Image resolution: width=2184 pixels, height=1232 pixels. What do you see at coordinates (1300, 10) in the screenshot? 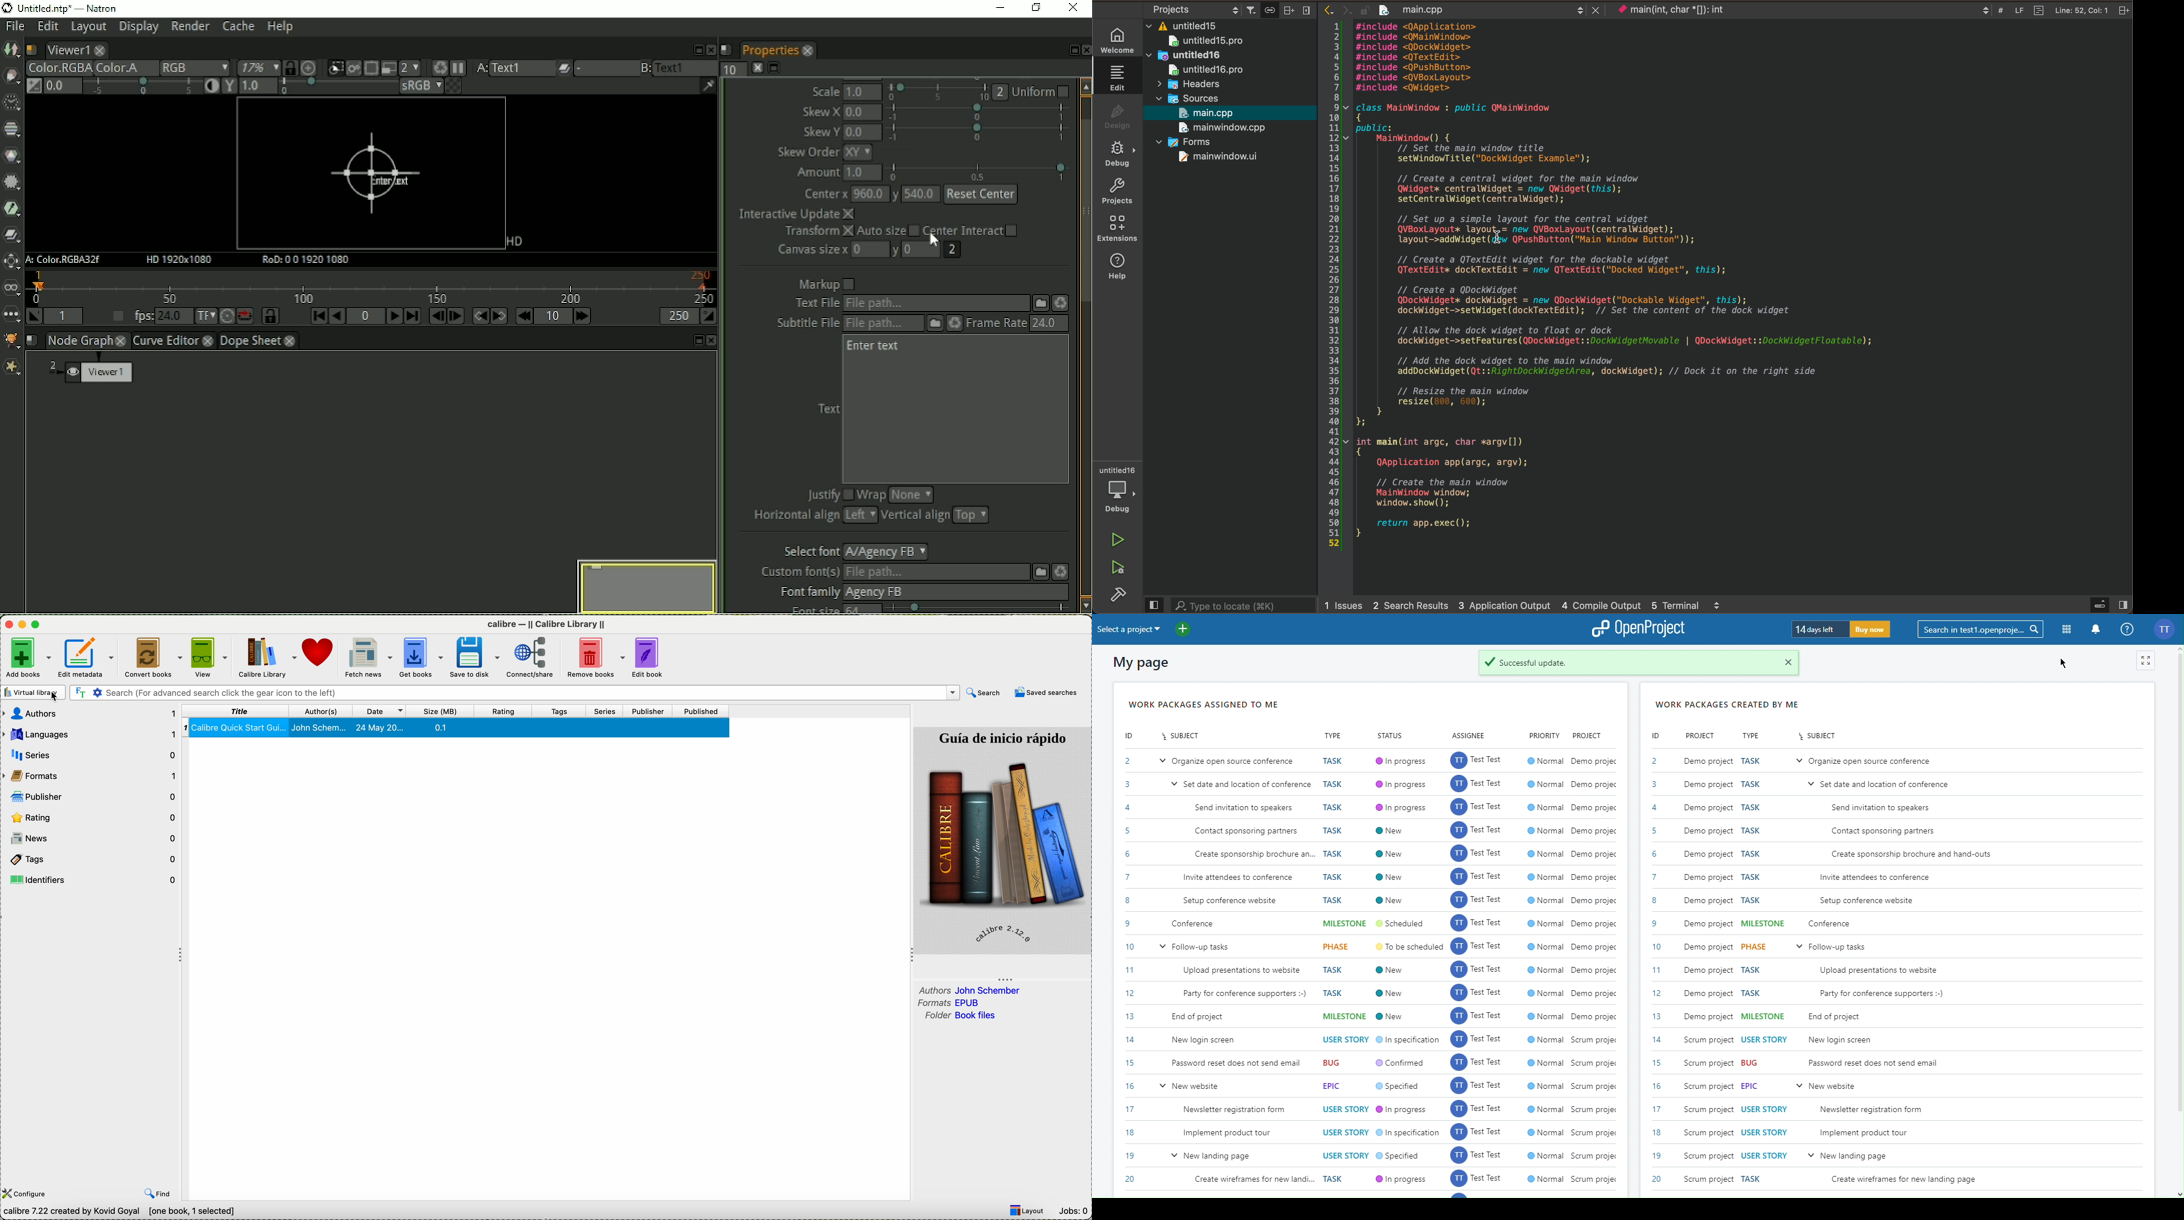
I see `close bar` at bounding box center [1300, 10].